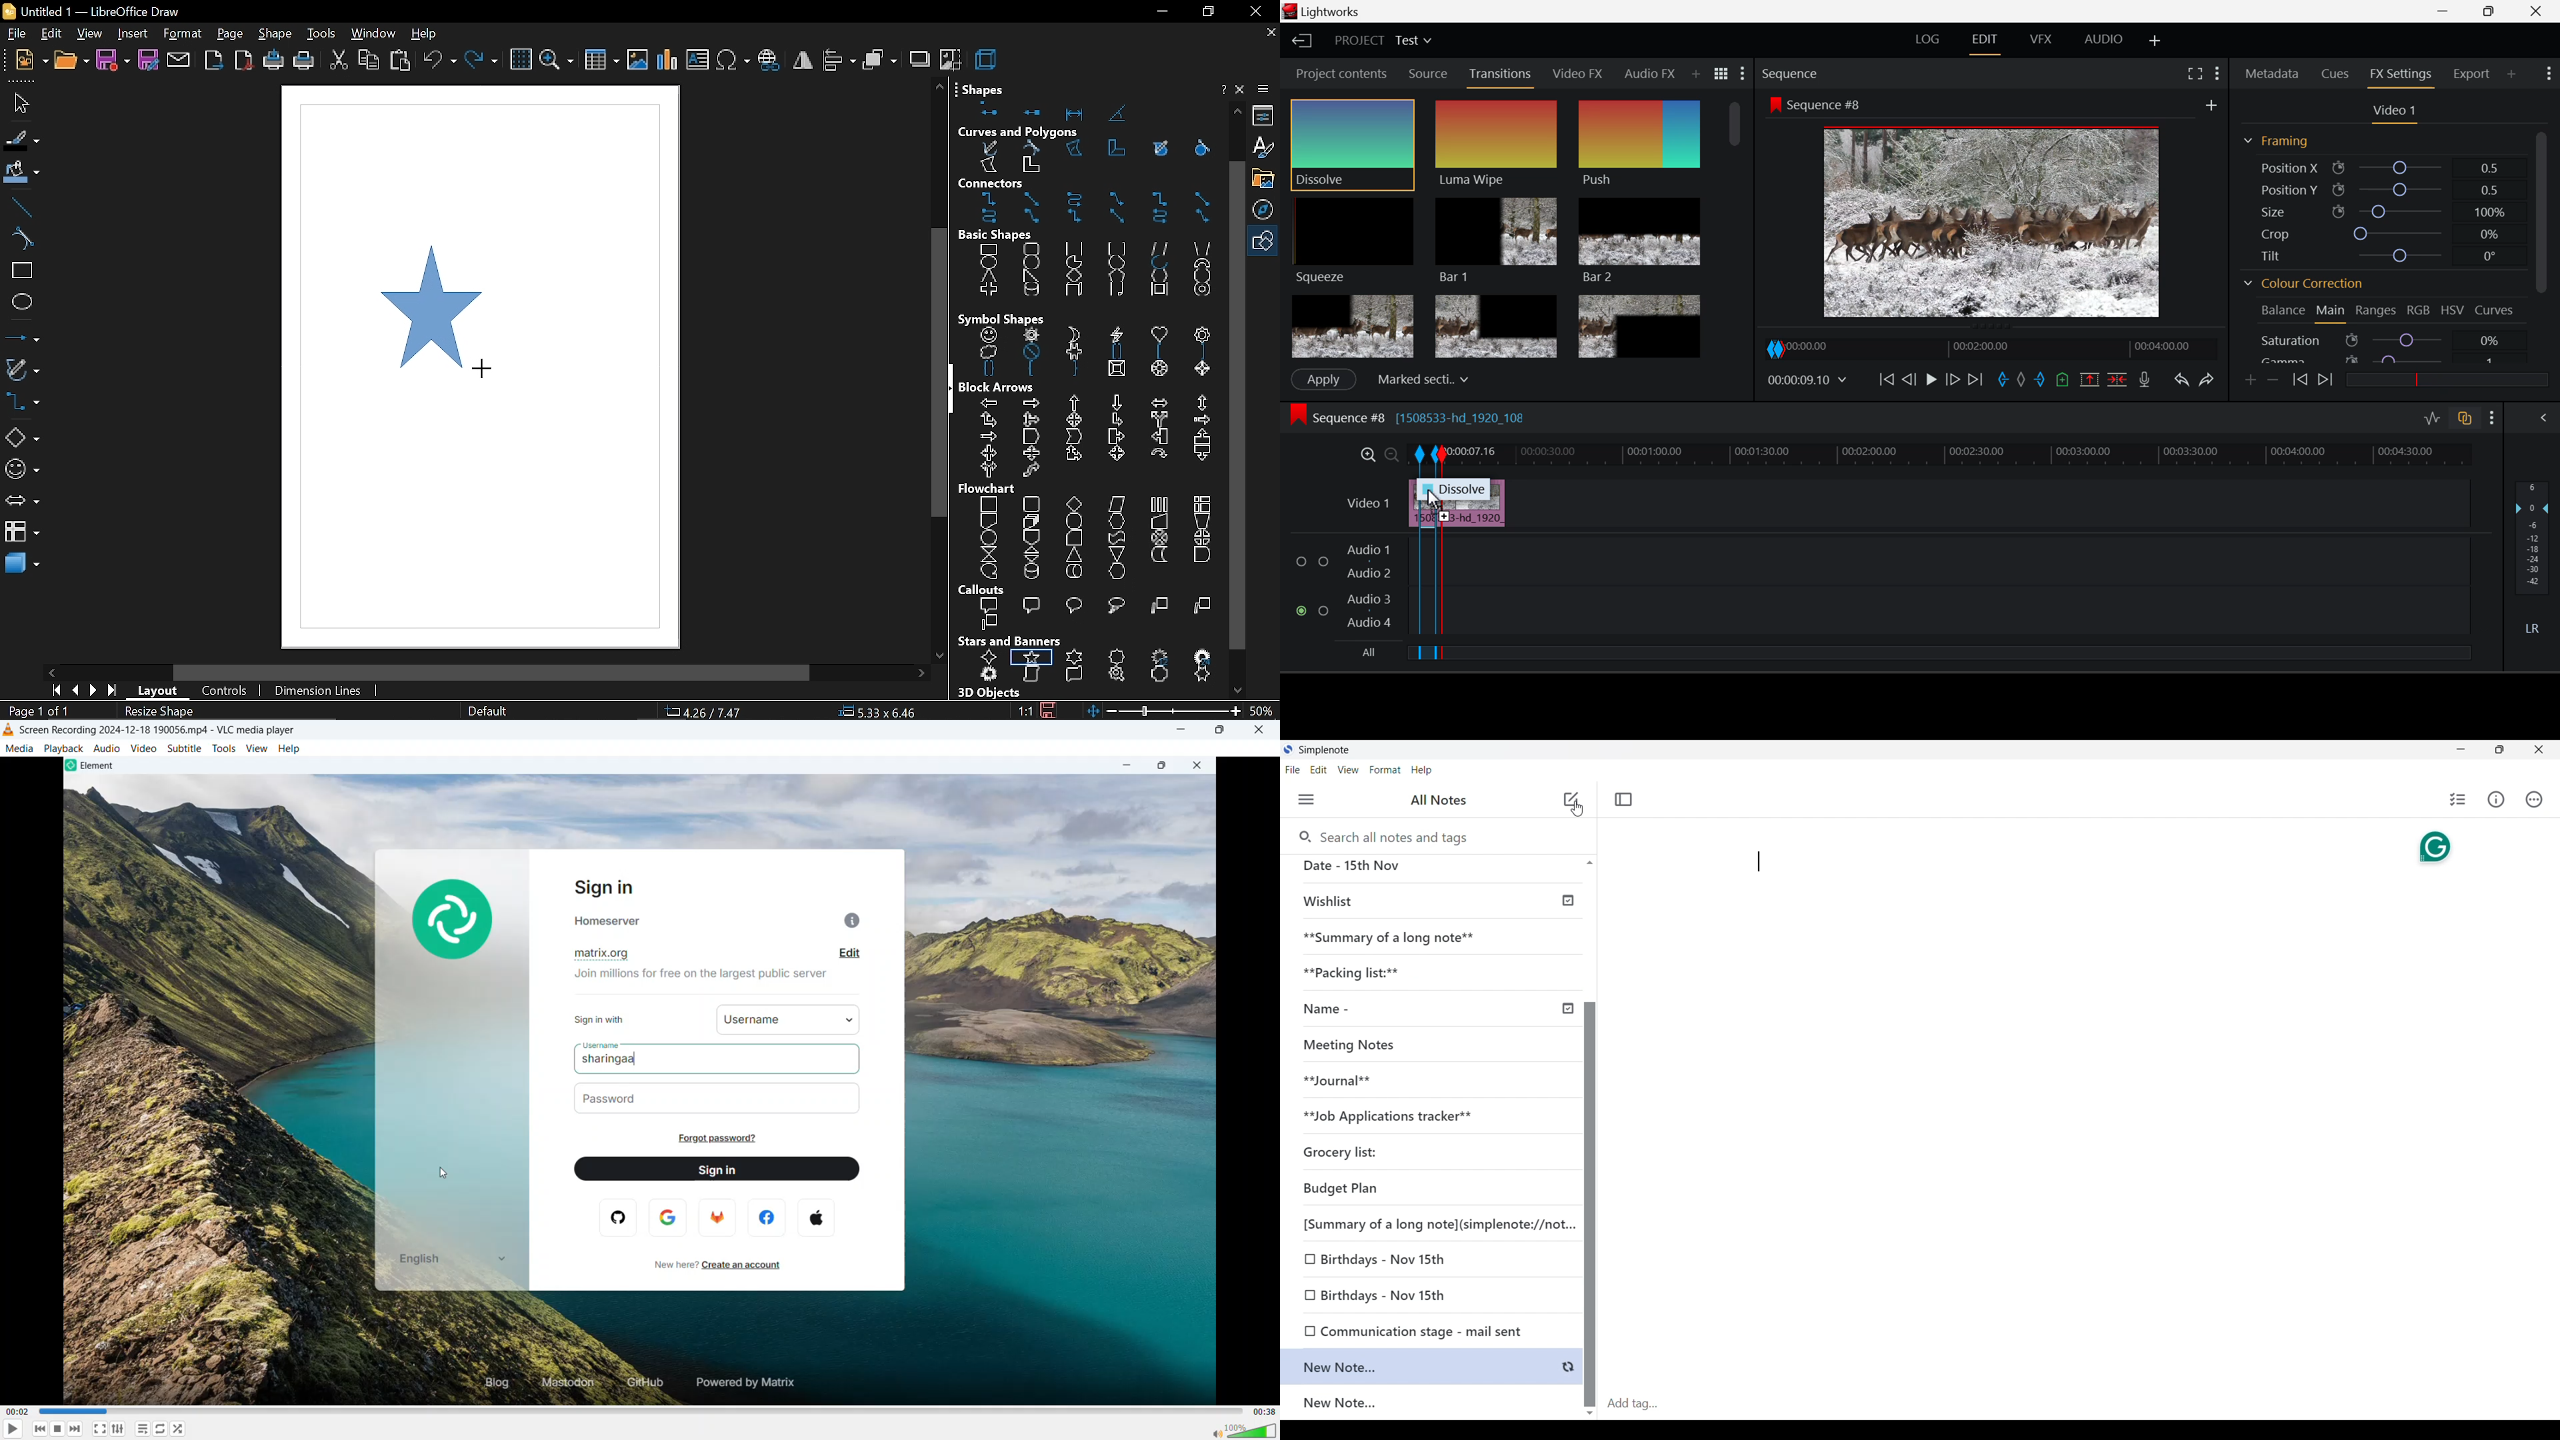 The image size is (2576, 1456). What do you see at coordinates (2467, 420) in the screenshot?
I see `Toggle Audio Track Sync` at bounding box center [2467, 420].